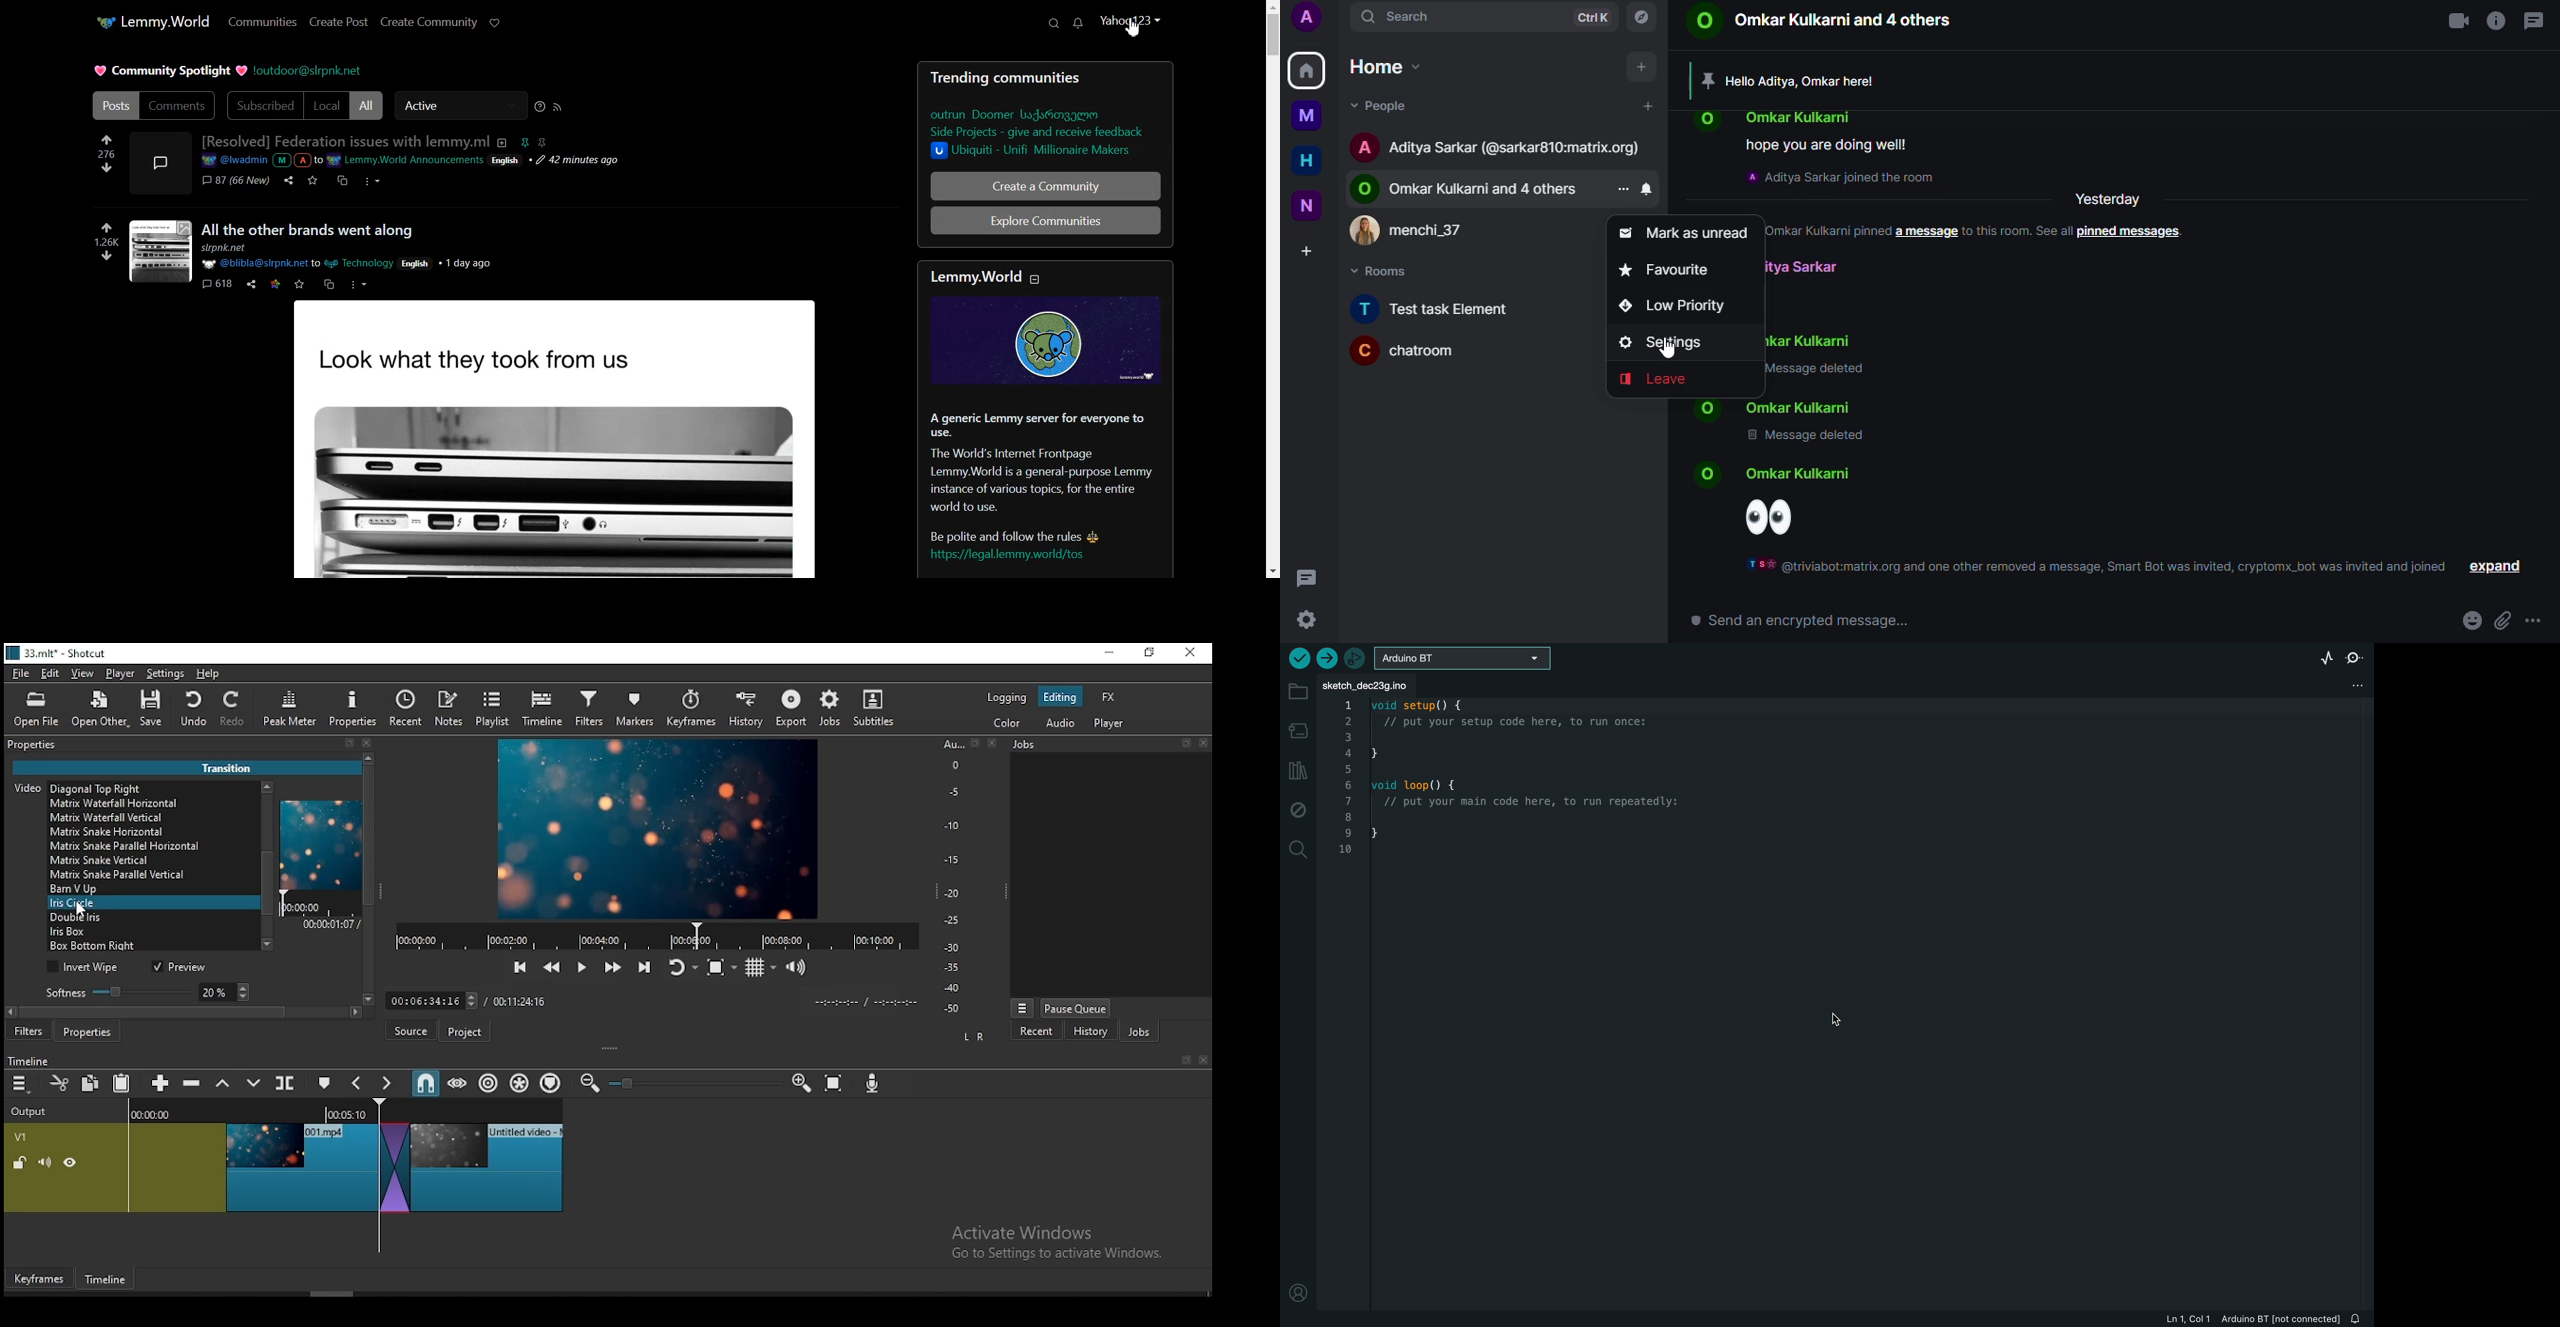  I want to click on Copy, so click(340, 180).